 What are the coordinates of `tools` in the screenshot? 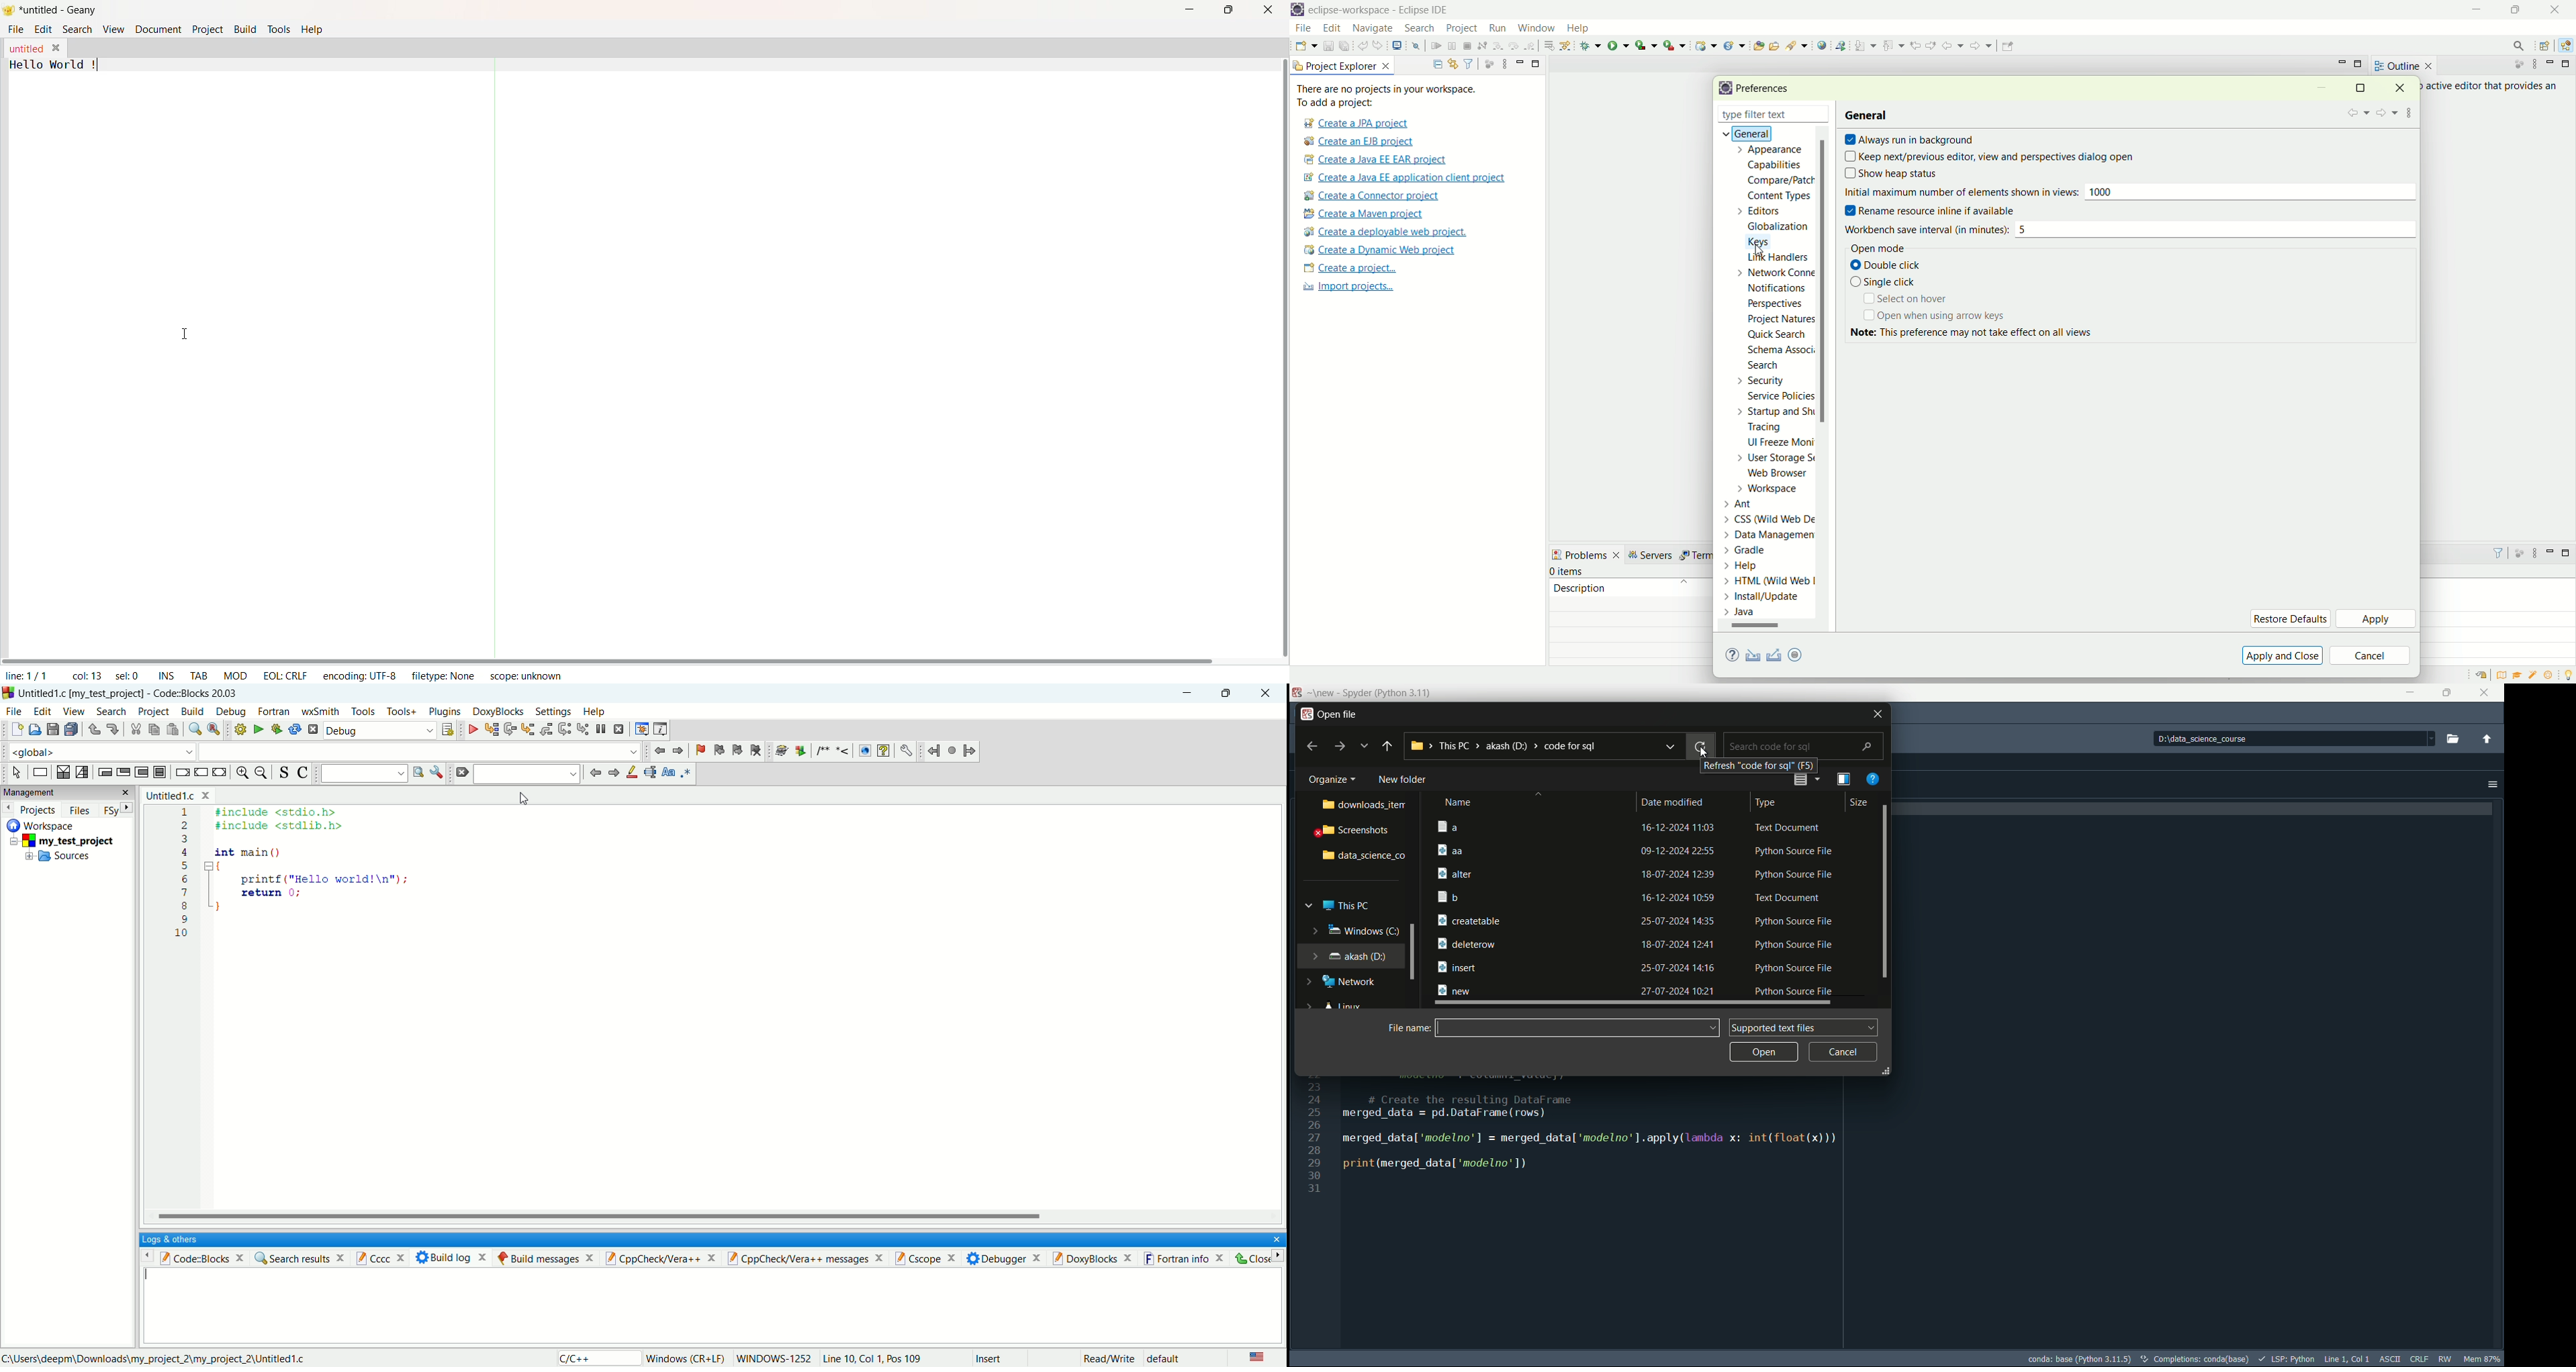 It's located at (363, 712).